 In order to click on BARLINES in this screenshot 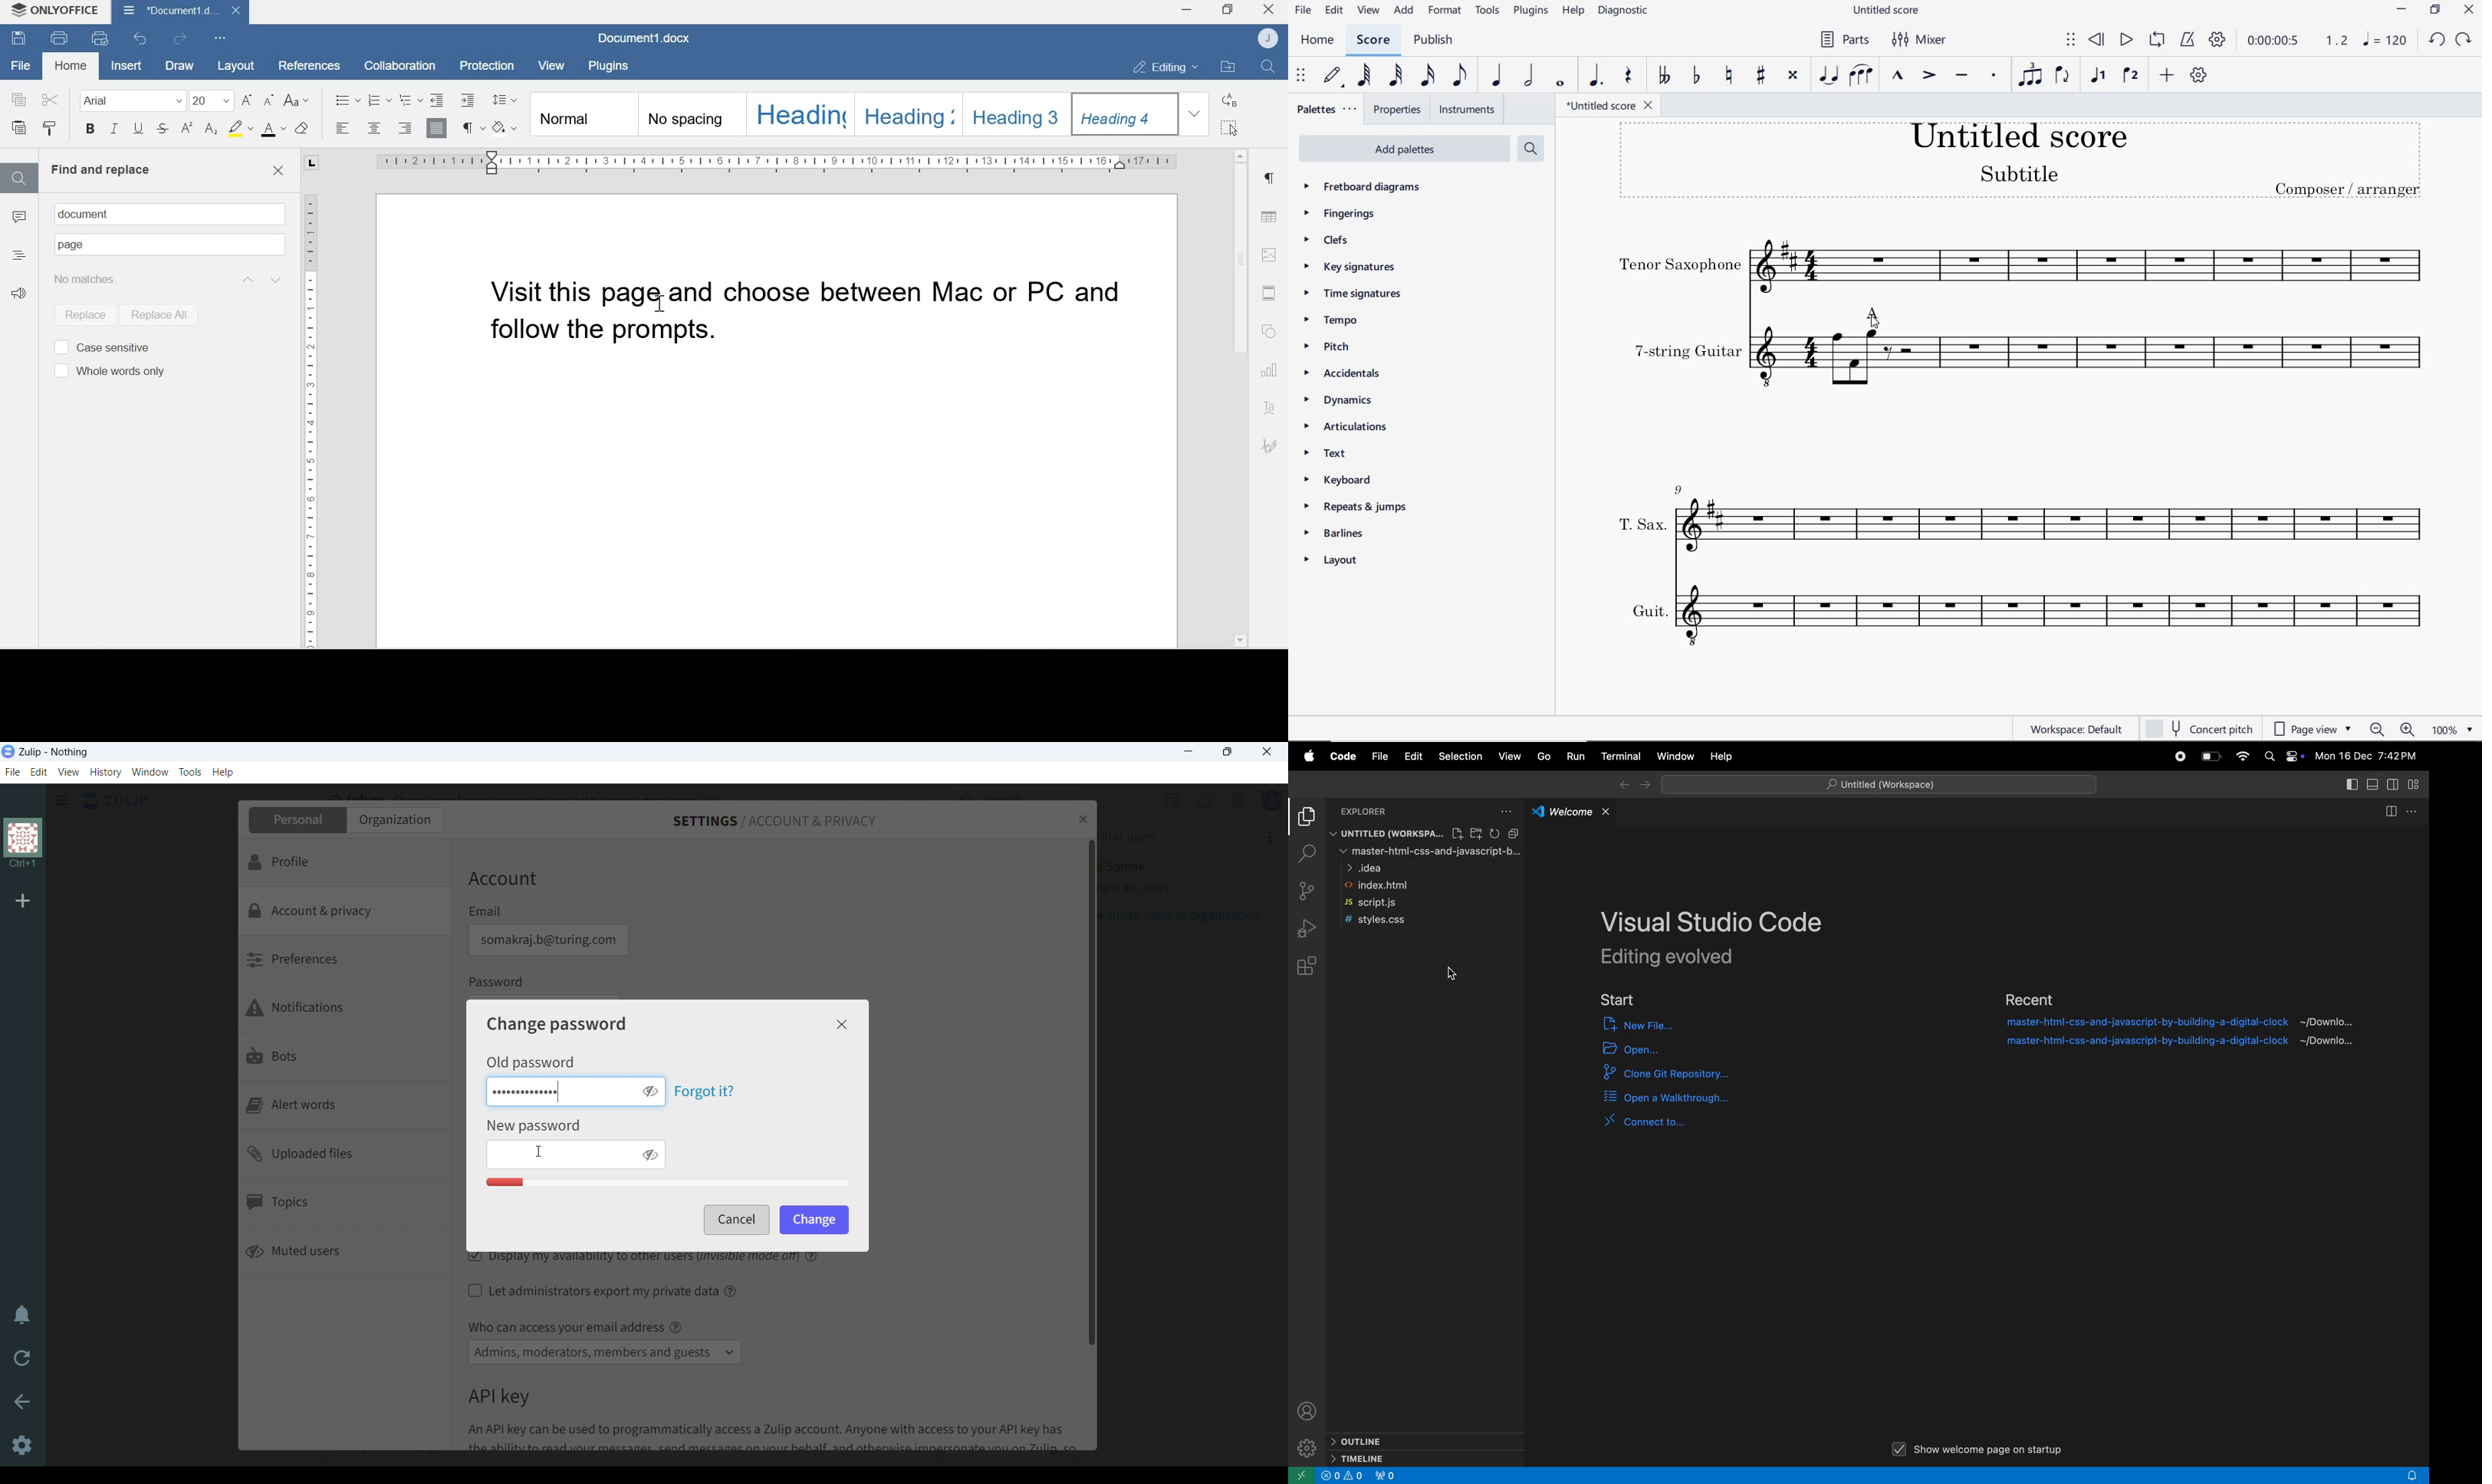, I will do `click(1339, 532)`.